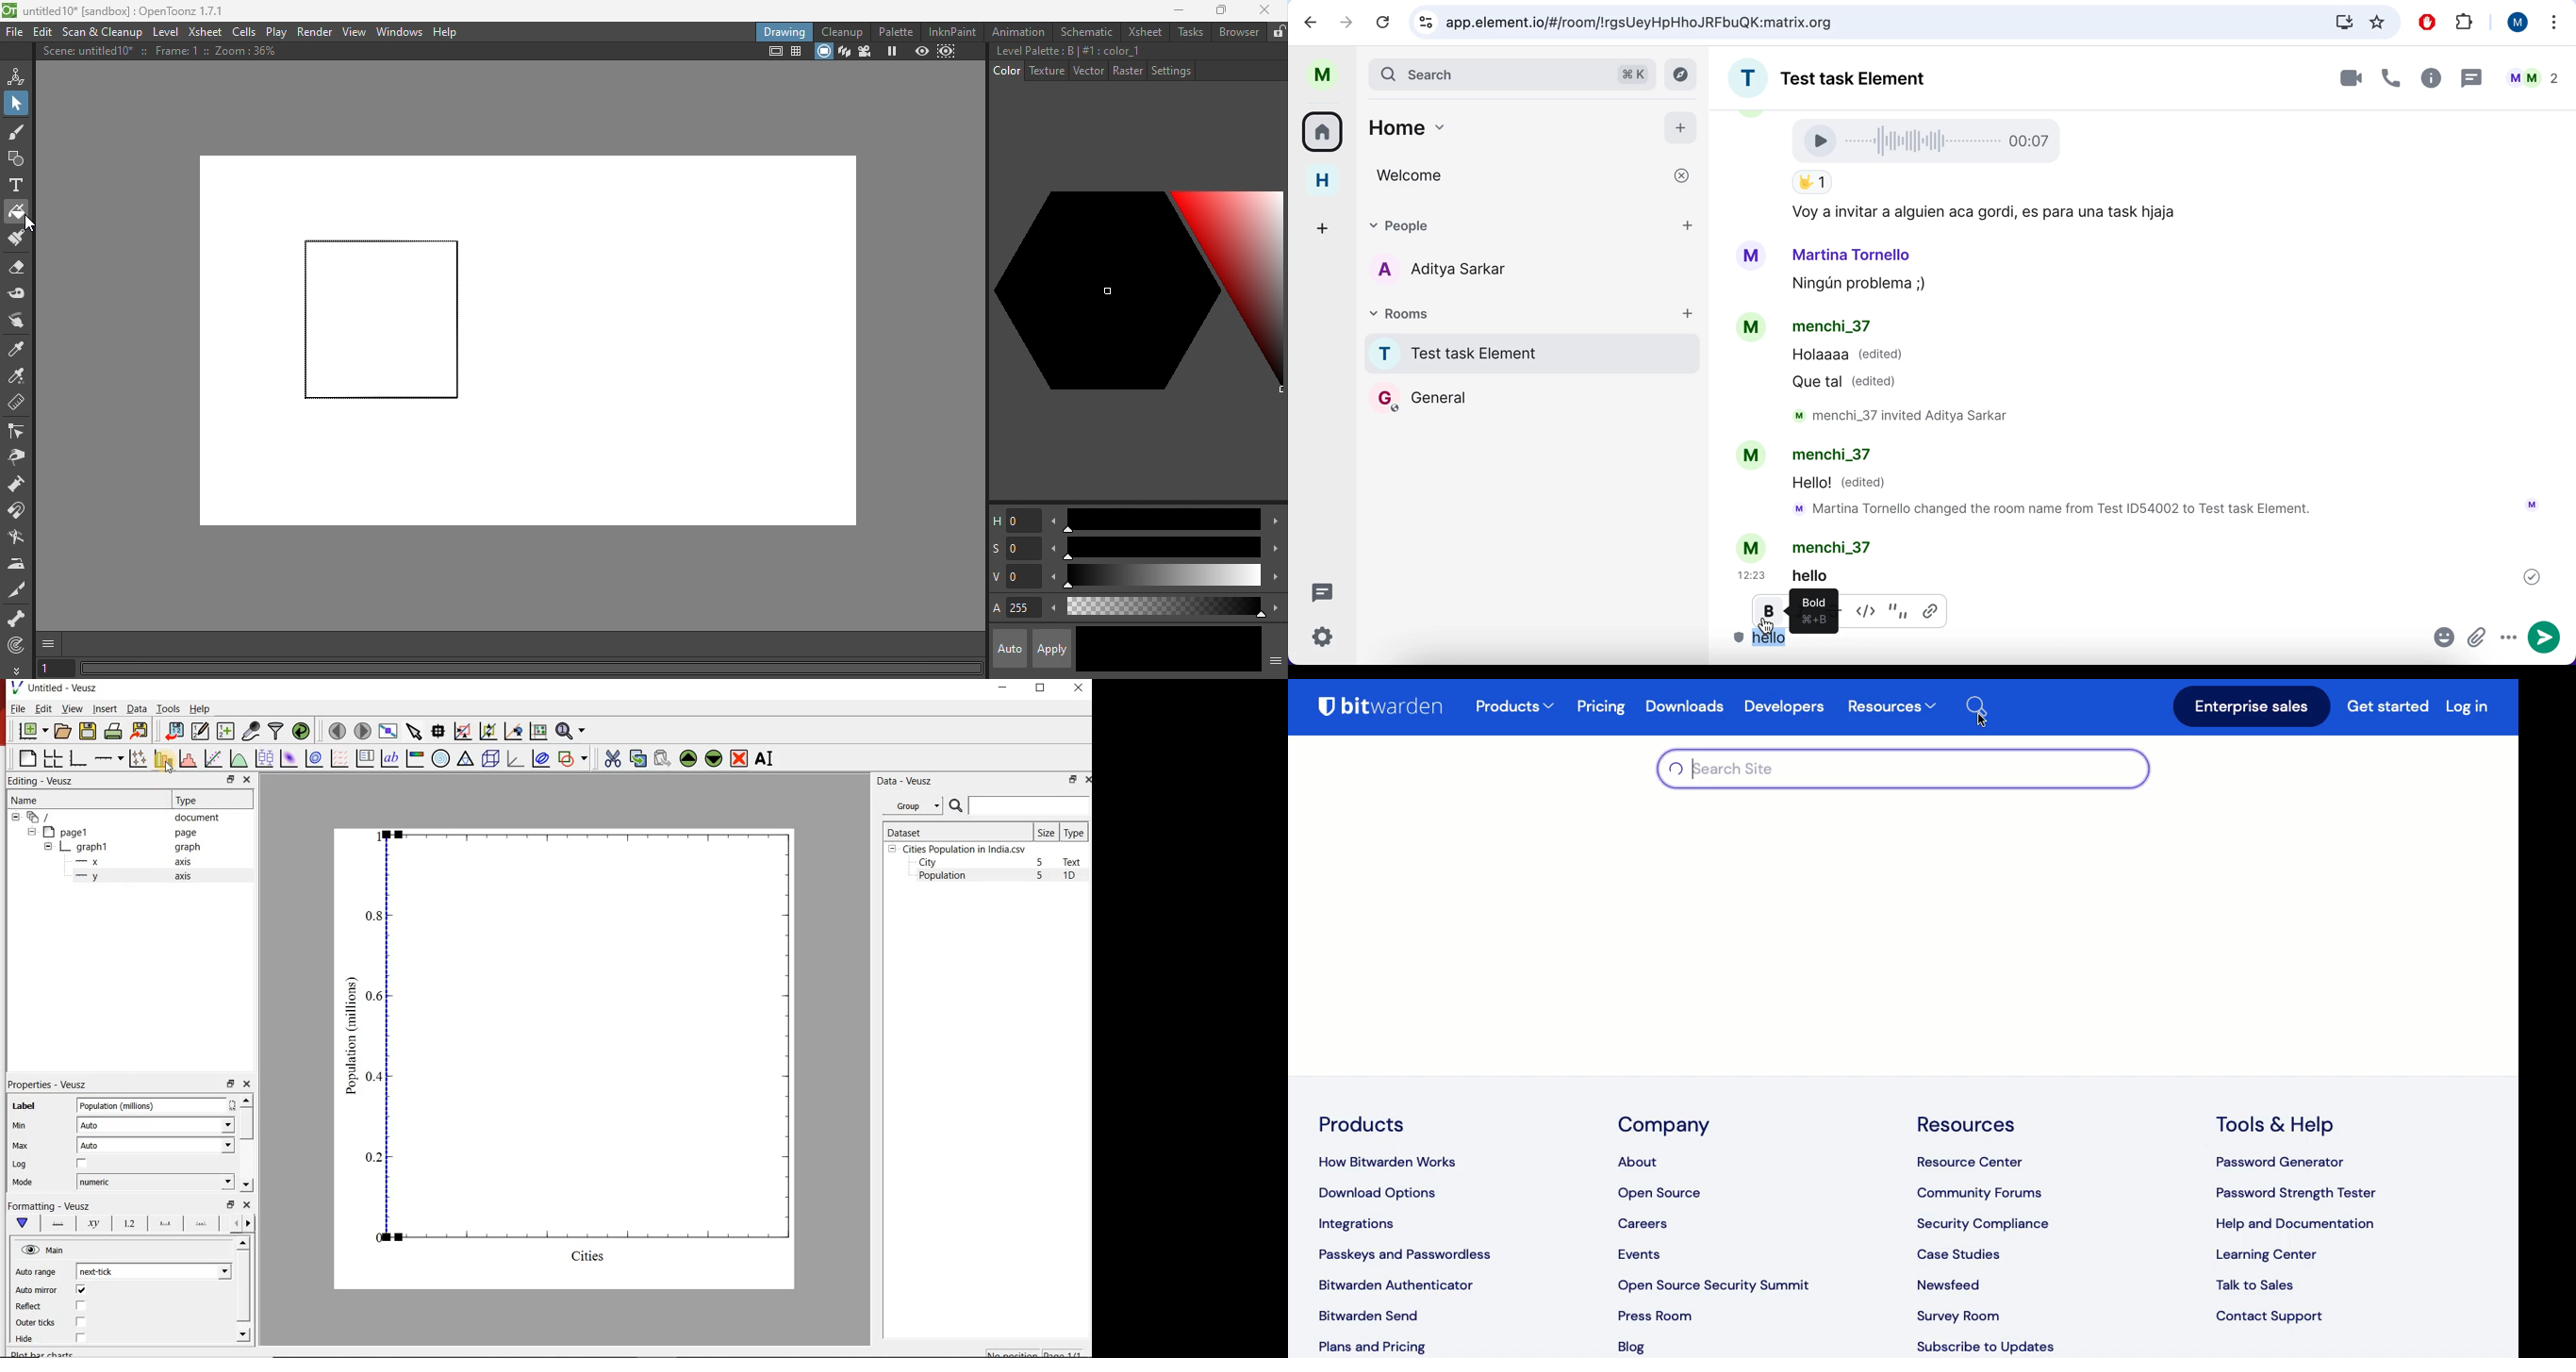 The height and width of the screenshot is (1372, 2576). What do you see at coordinates (1535, 176) in the screenshot?
I see `welcome` at bounding box center [1535, 176].